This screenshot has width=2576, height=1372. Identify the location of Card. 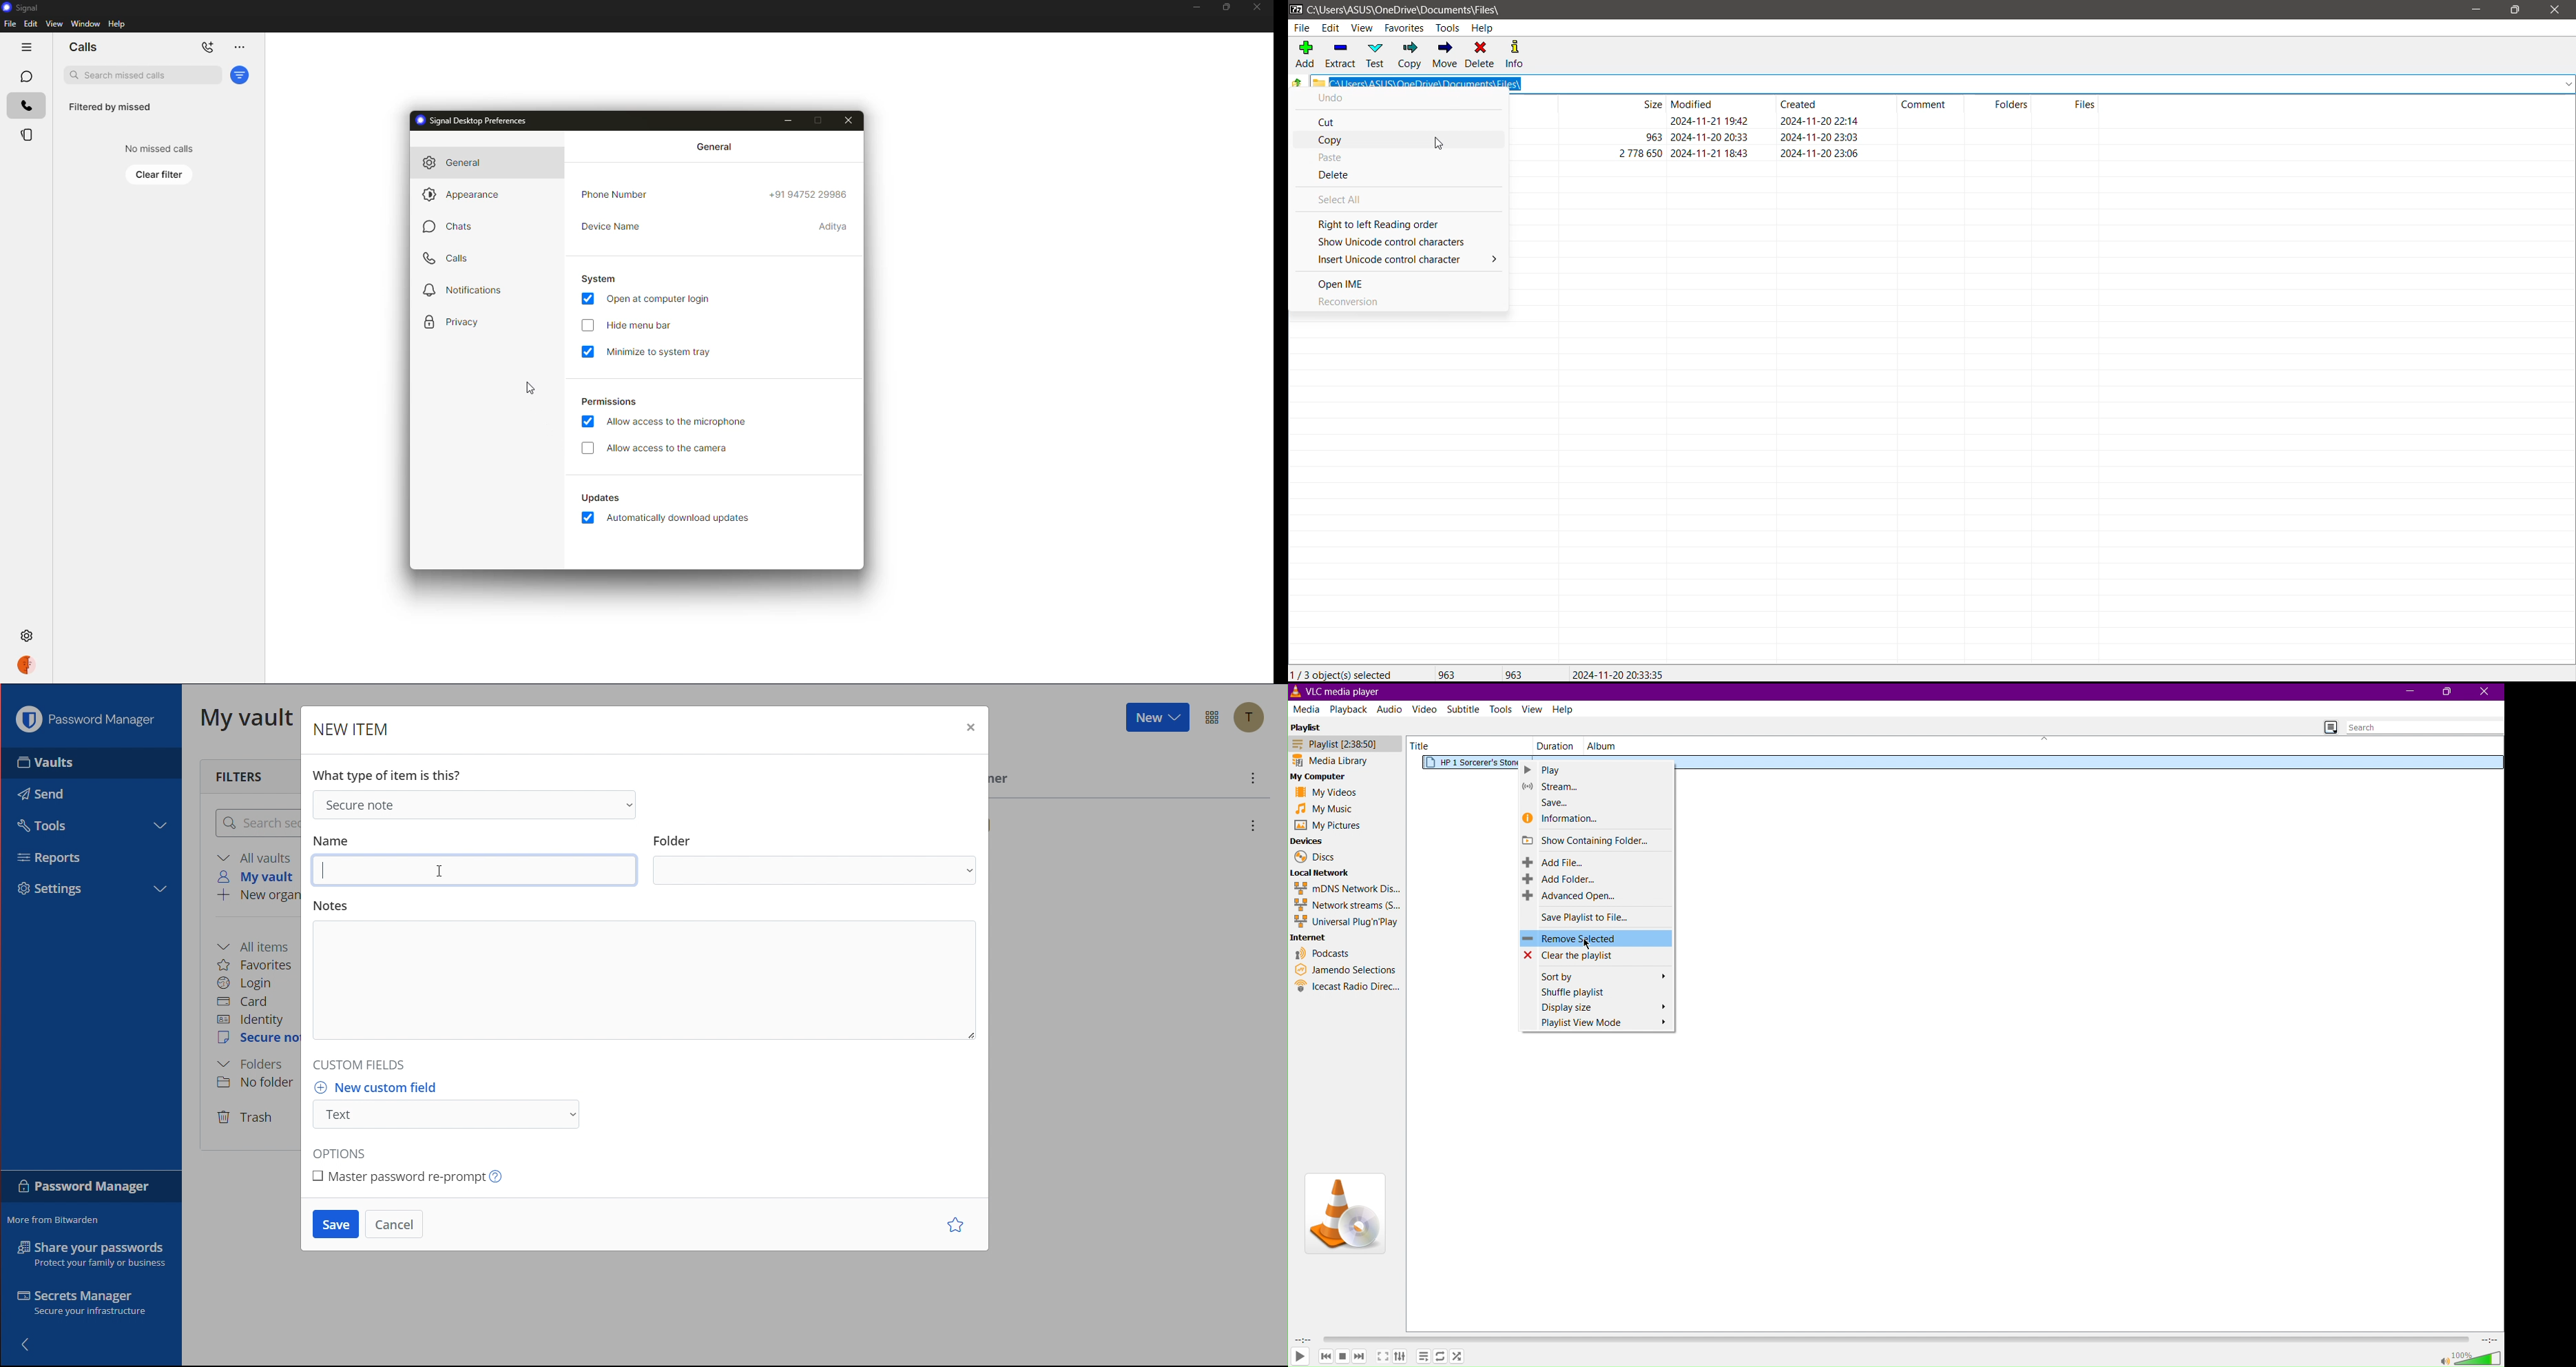
(242, 1002).